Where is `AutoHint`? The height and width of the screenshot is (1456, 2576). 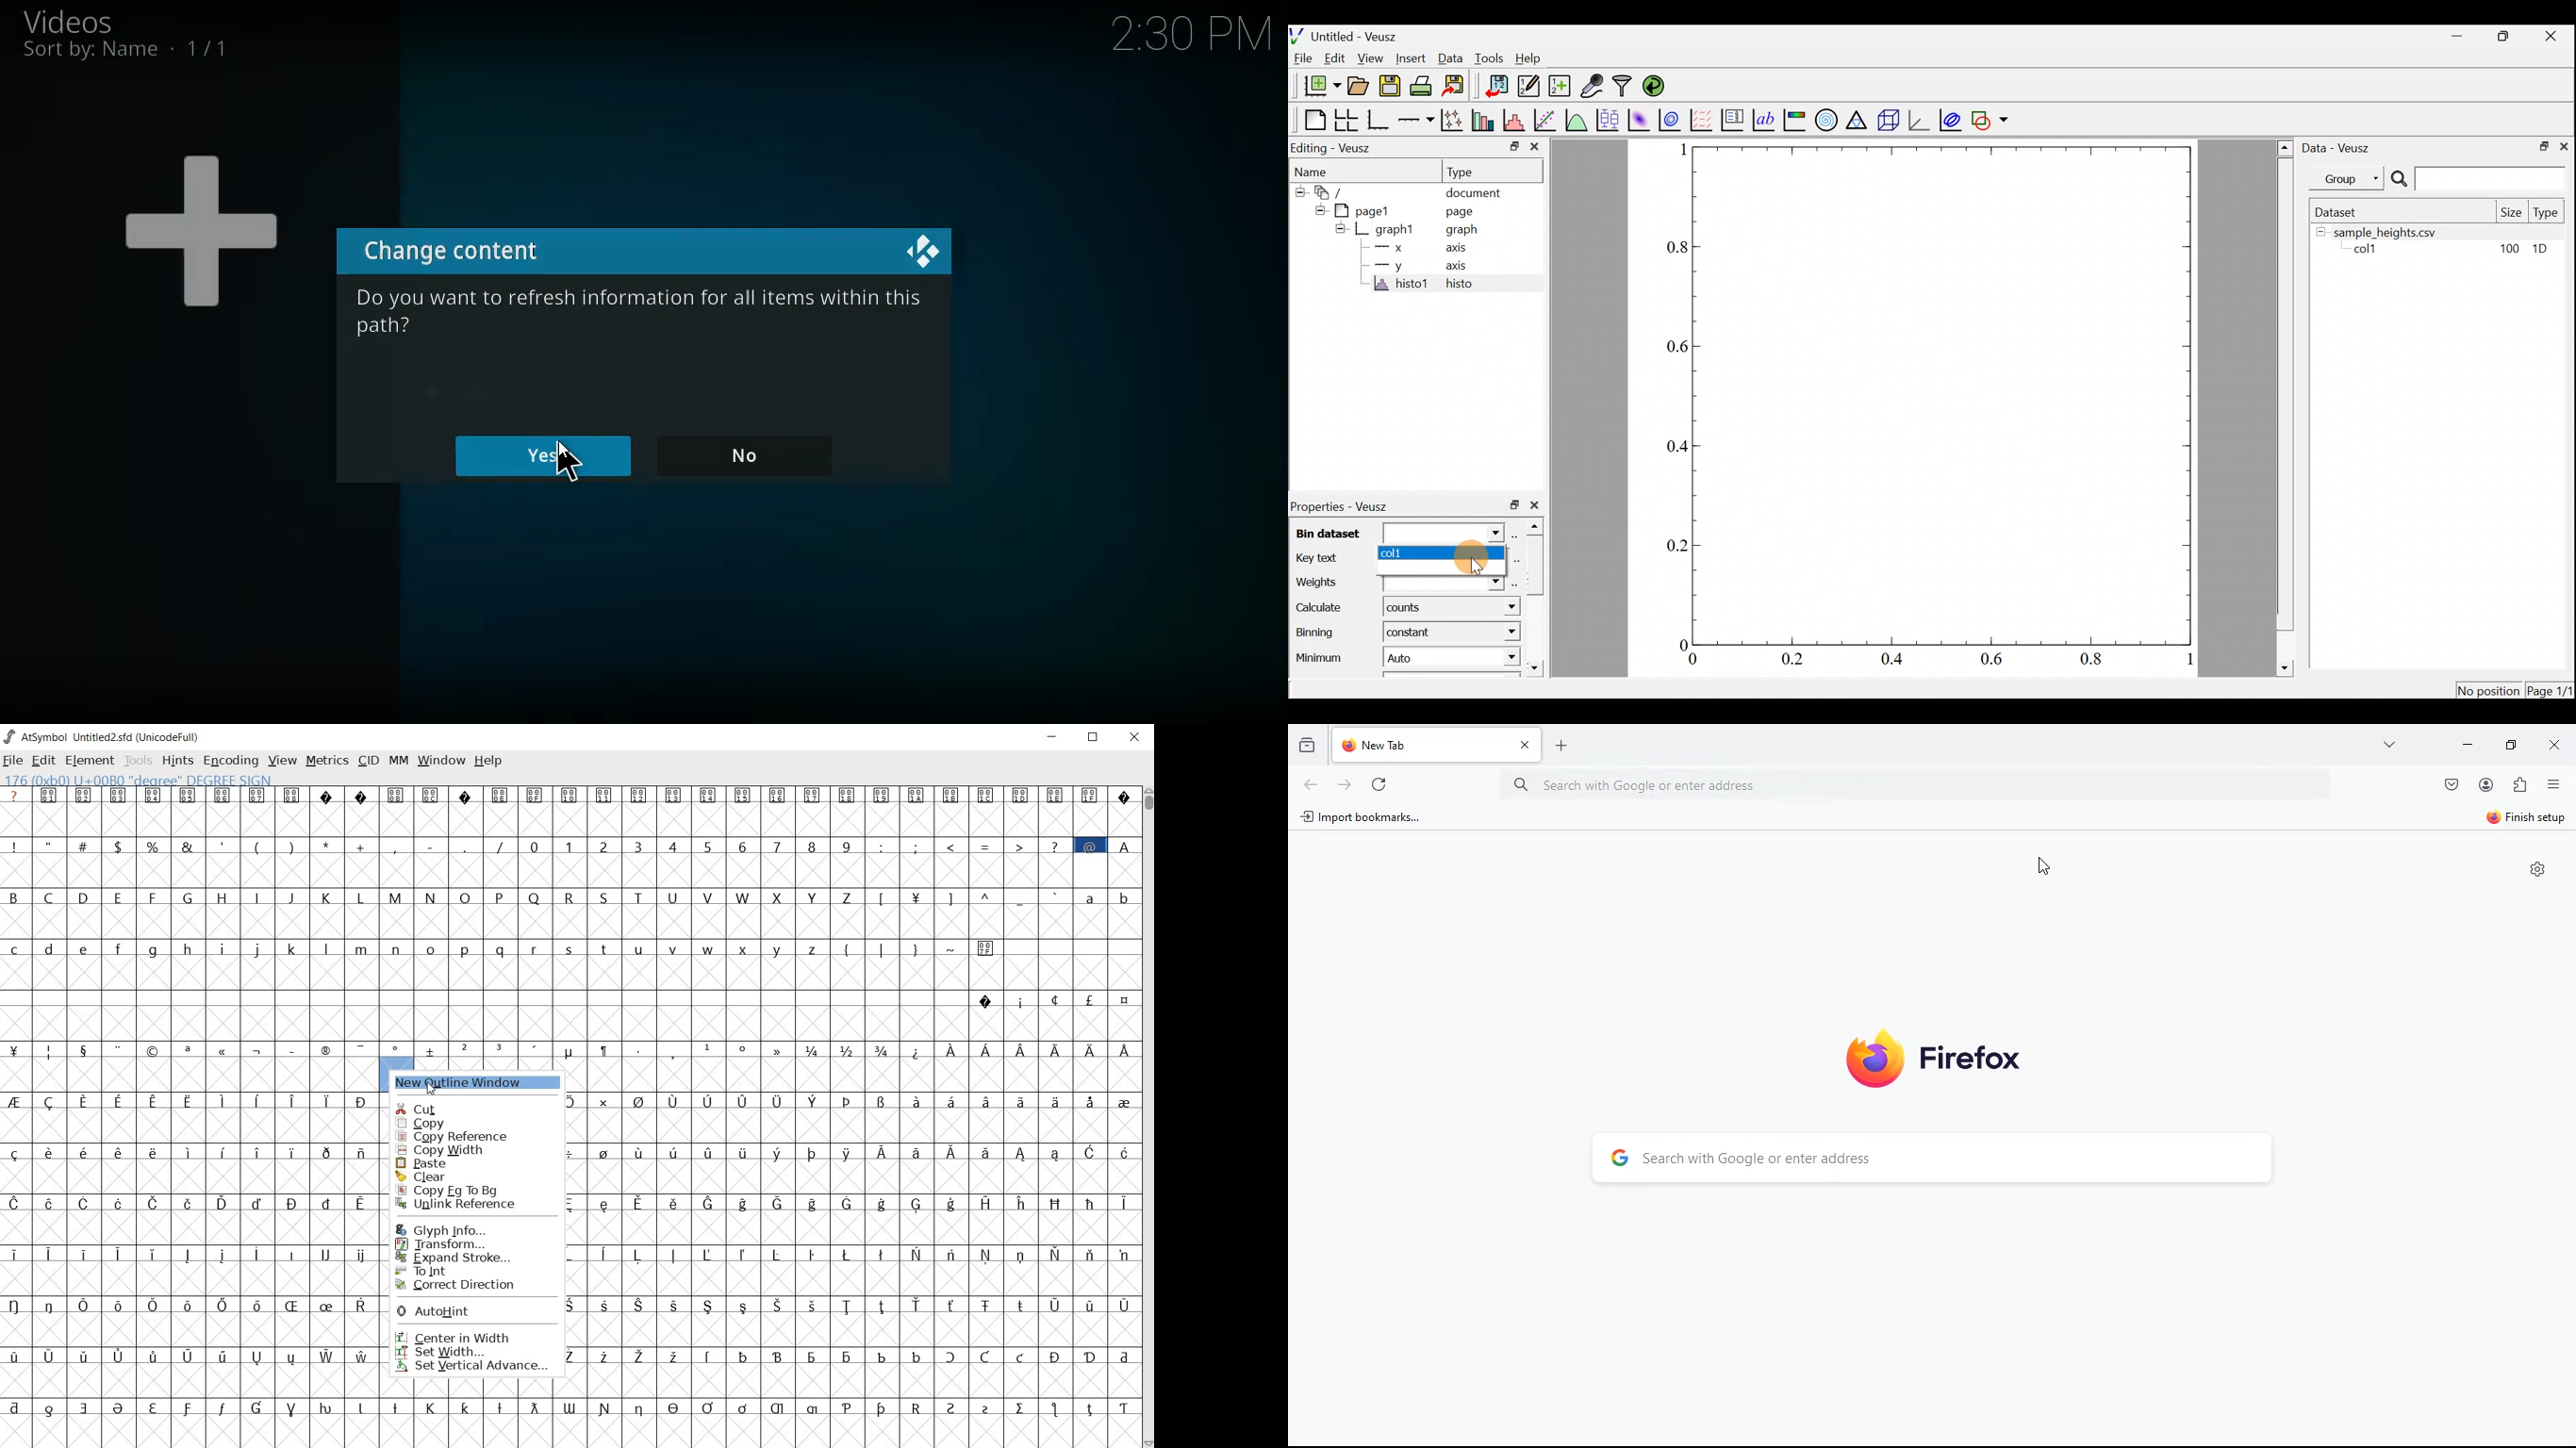
AutoHint is located at coordinates (475, 1313).